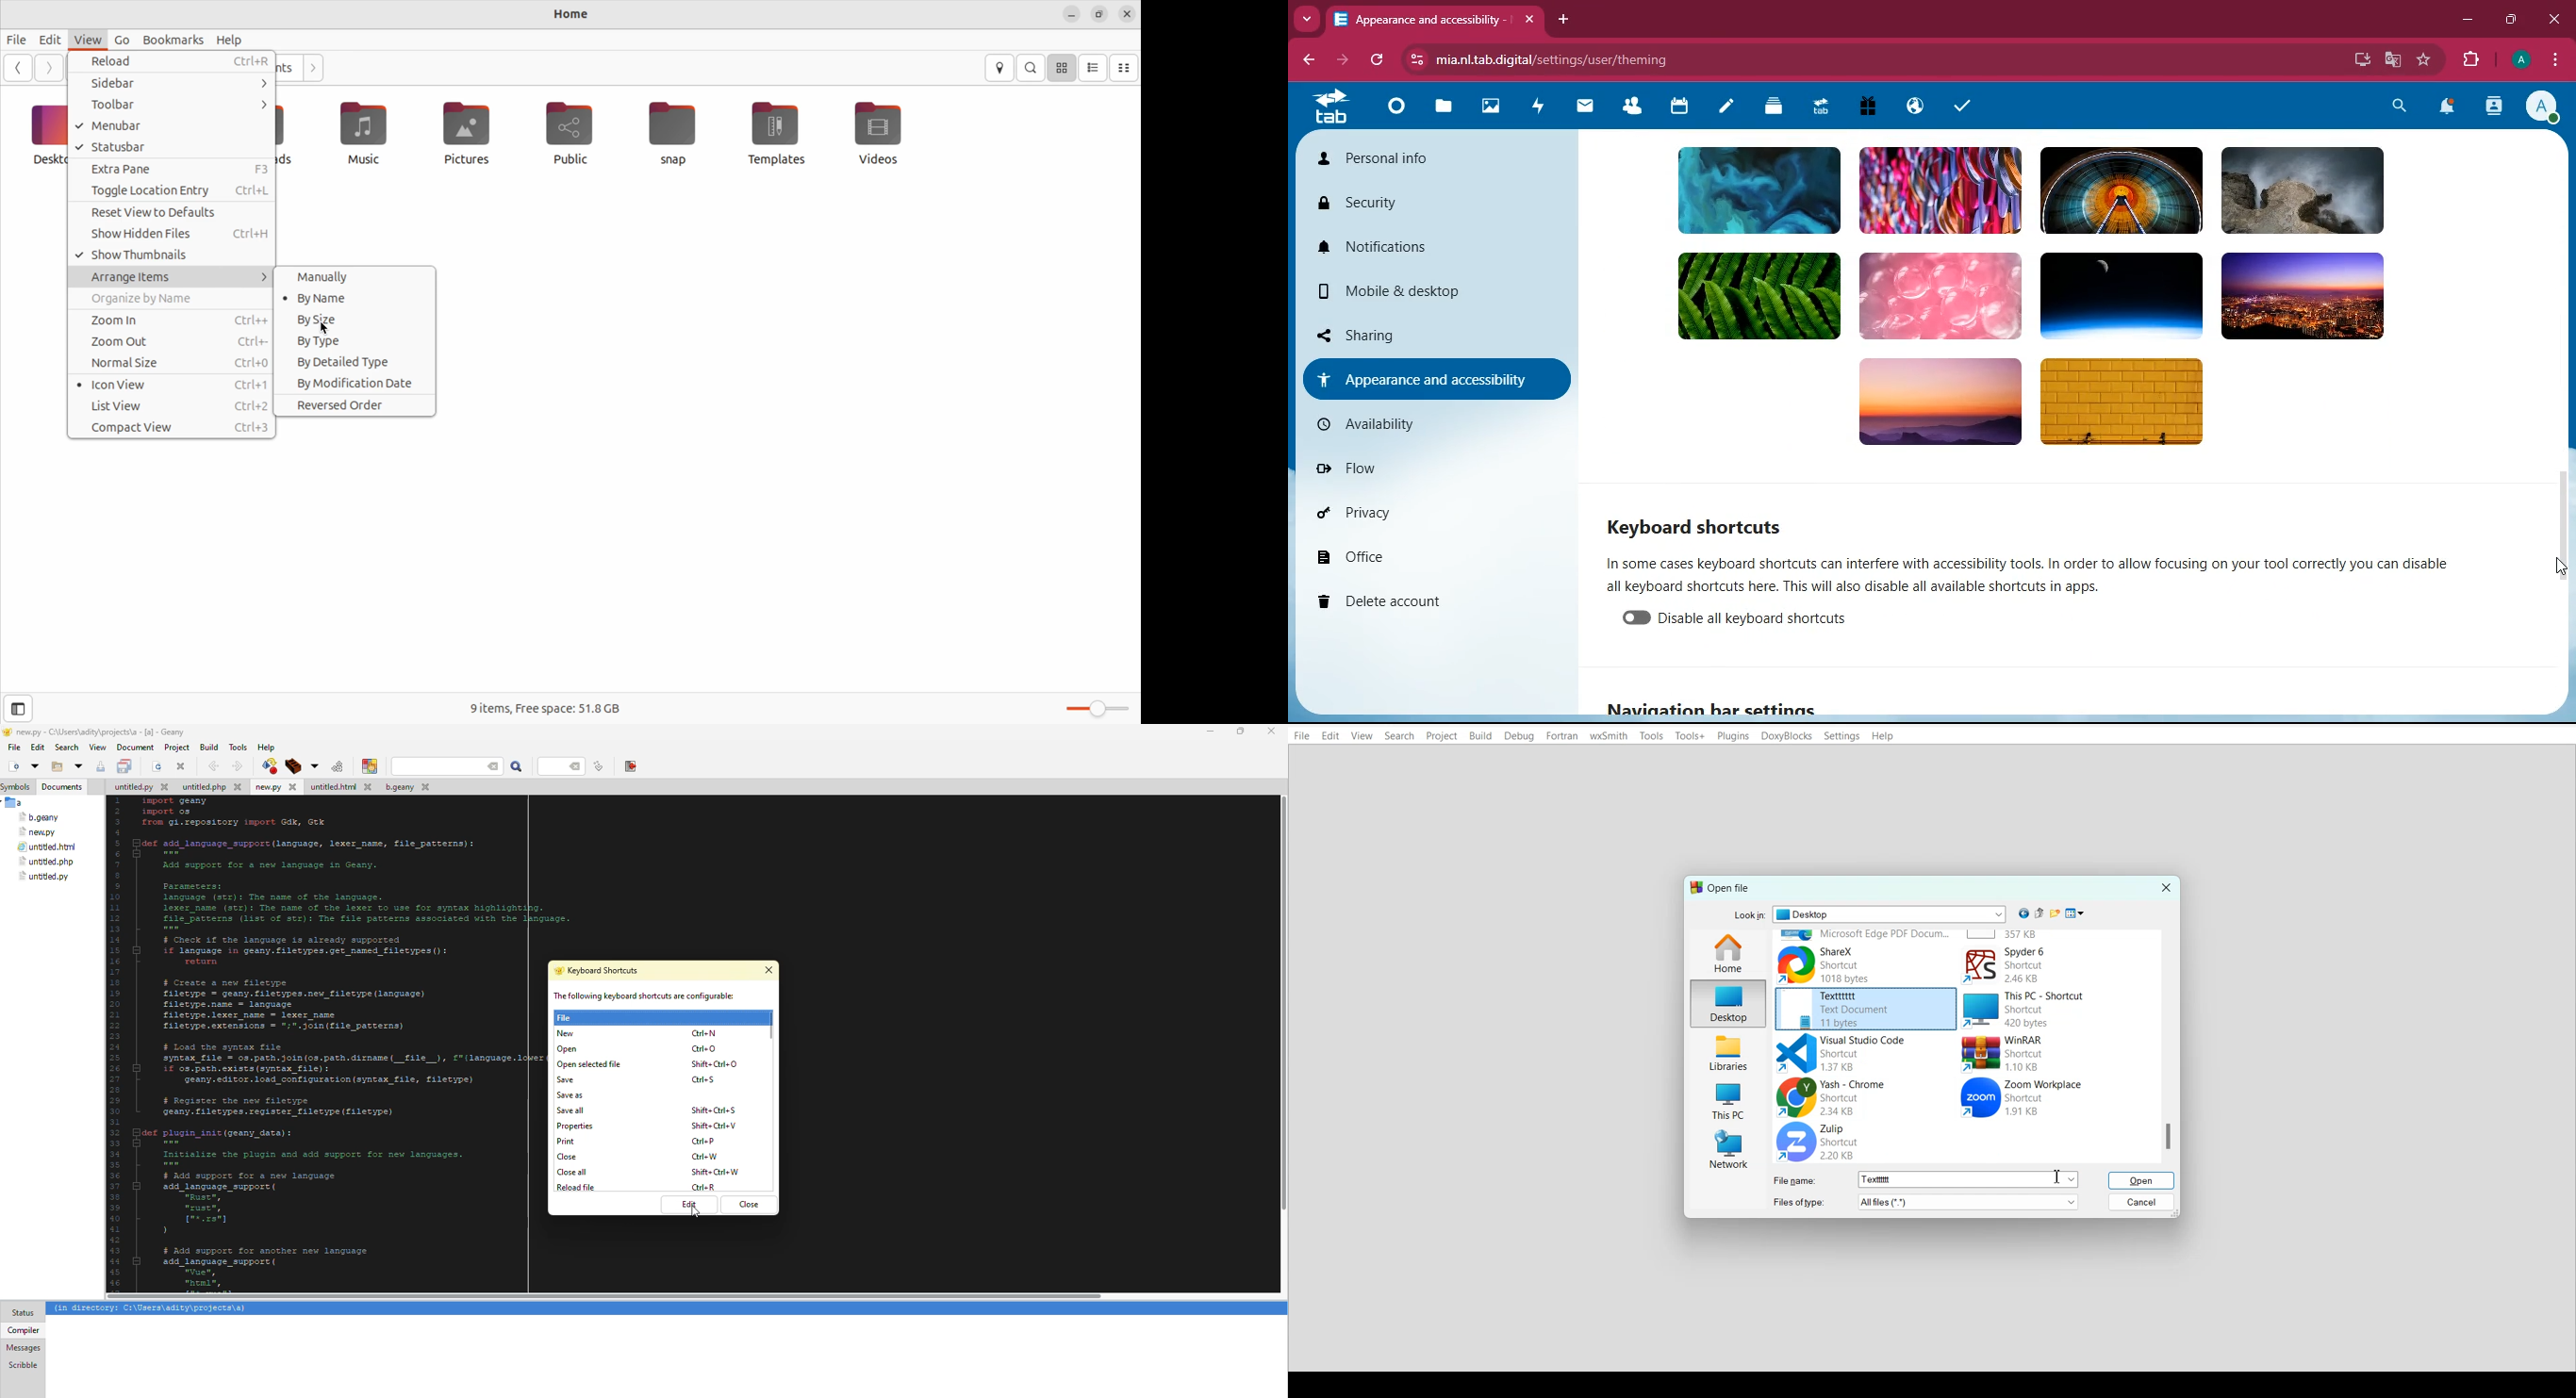 The image size is (2576, 1400). I want to click on sharing, so click(1406, 333).